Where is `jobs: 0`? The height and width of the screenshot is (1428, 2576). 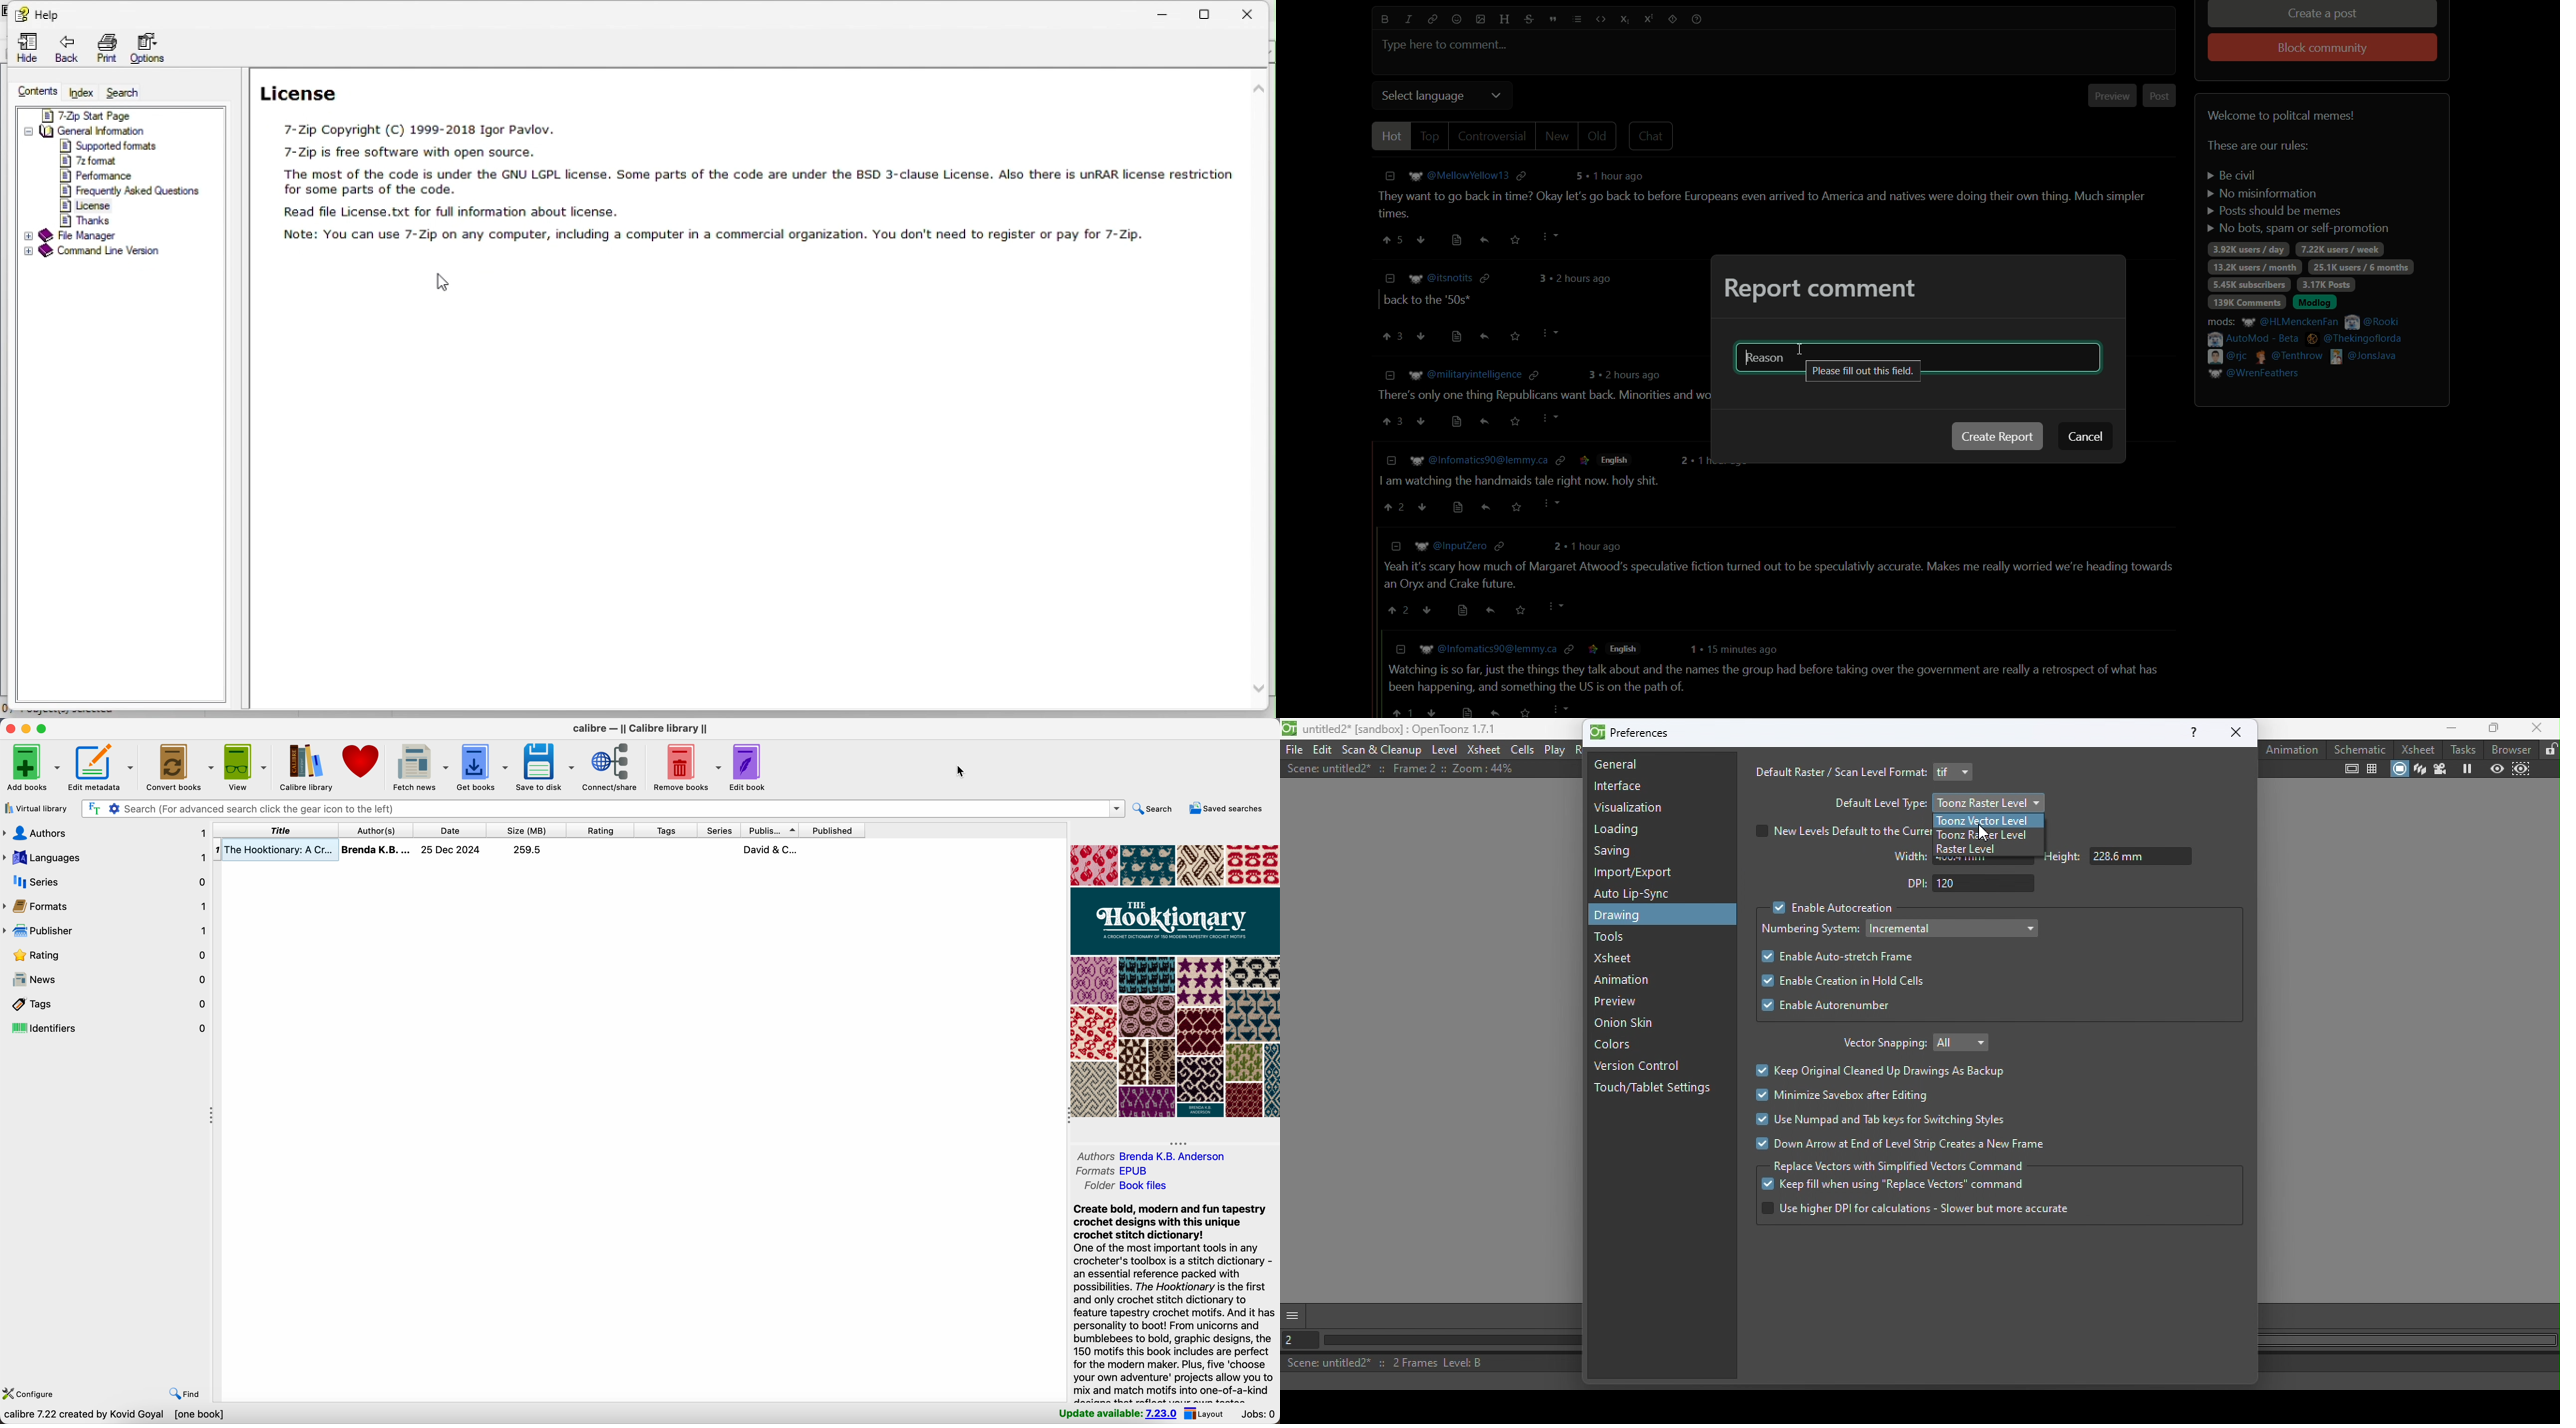 jobs: 0 is located at coordinates (1258, 1415).